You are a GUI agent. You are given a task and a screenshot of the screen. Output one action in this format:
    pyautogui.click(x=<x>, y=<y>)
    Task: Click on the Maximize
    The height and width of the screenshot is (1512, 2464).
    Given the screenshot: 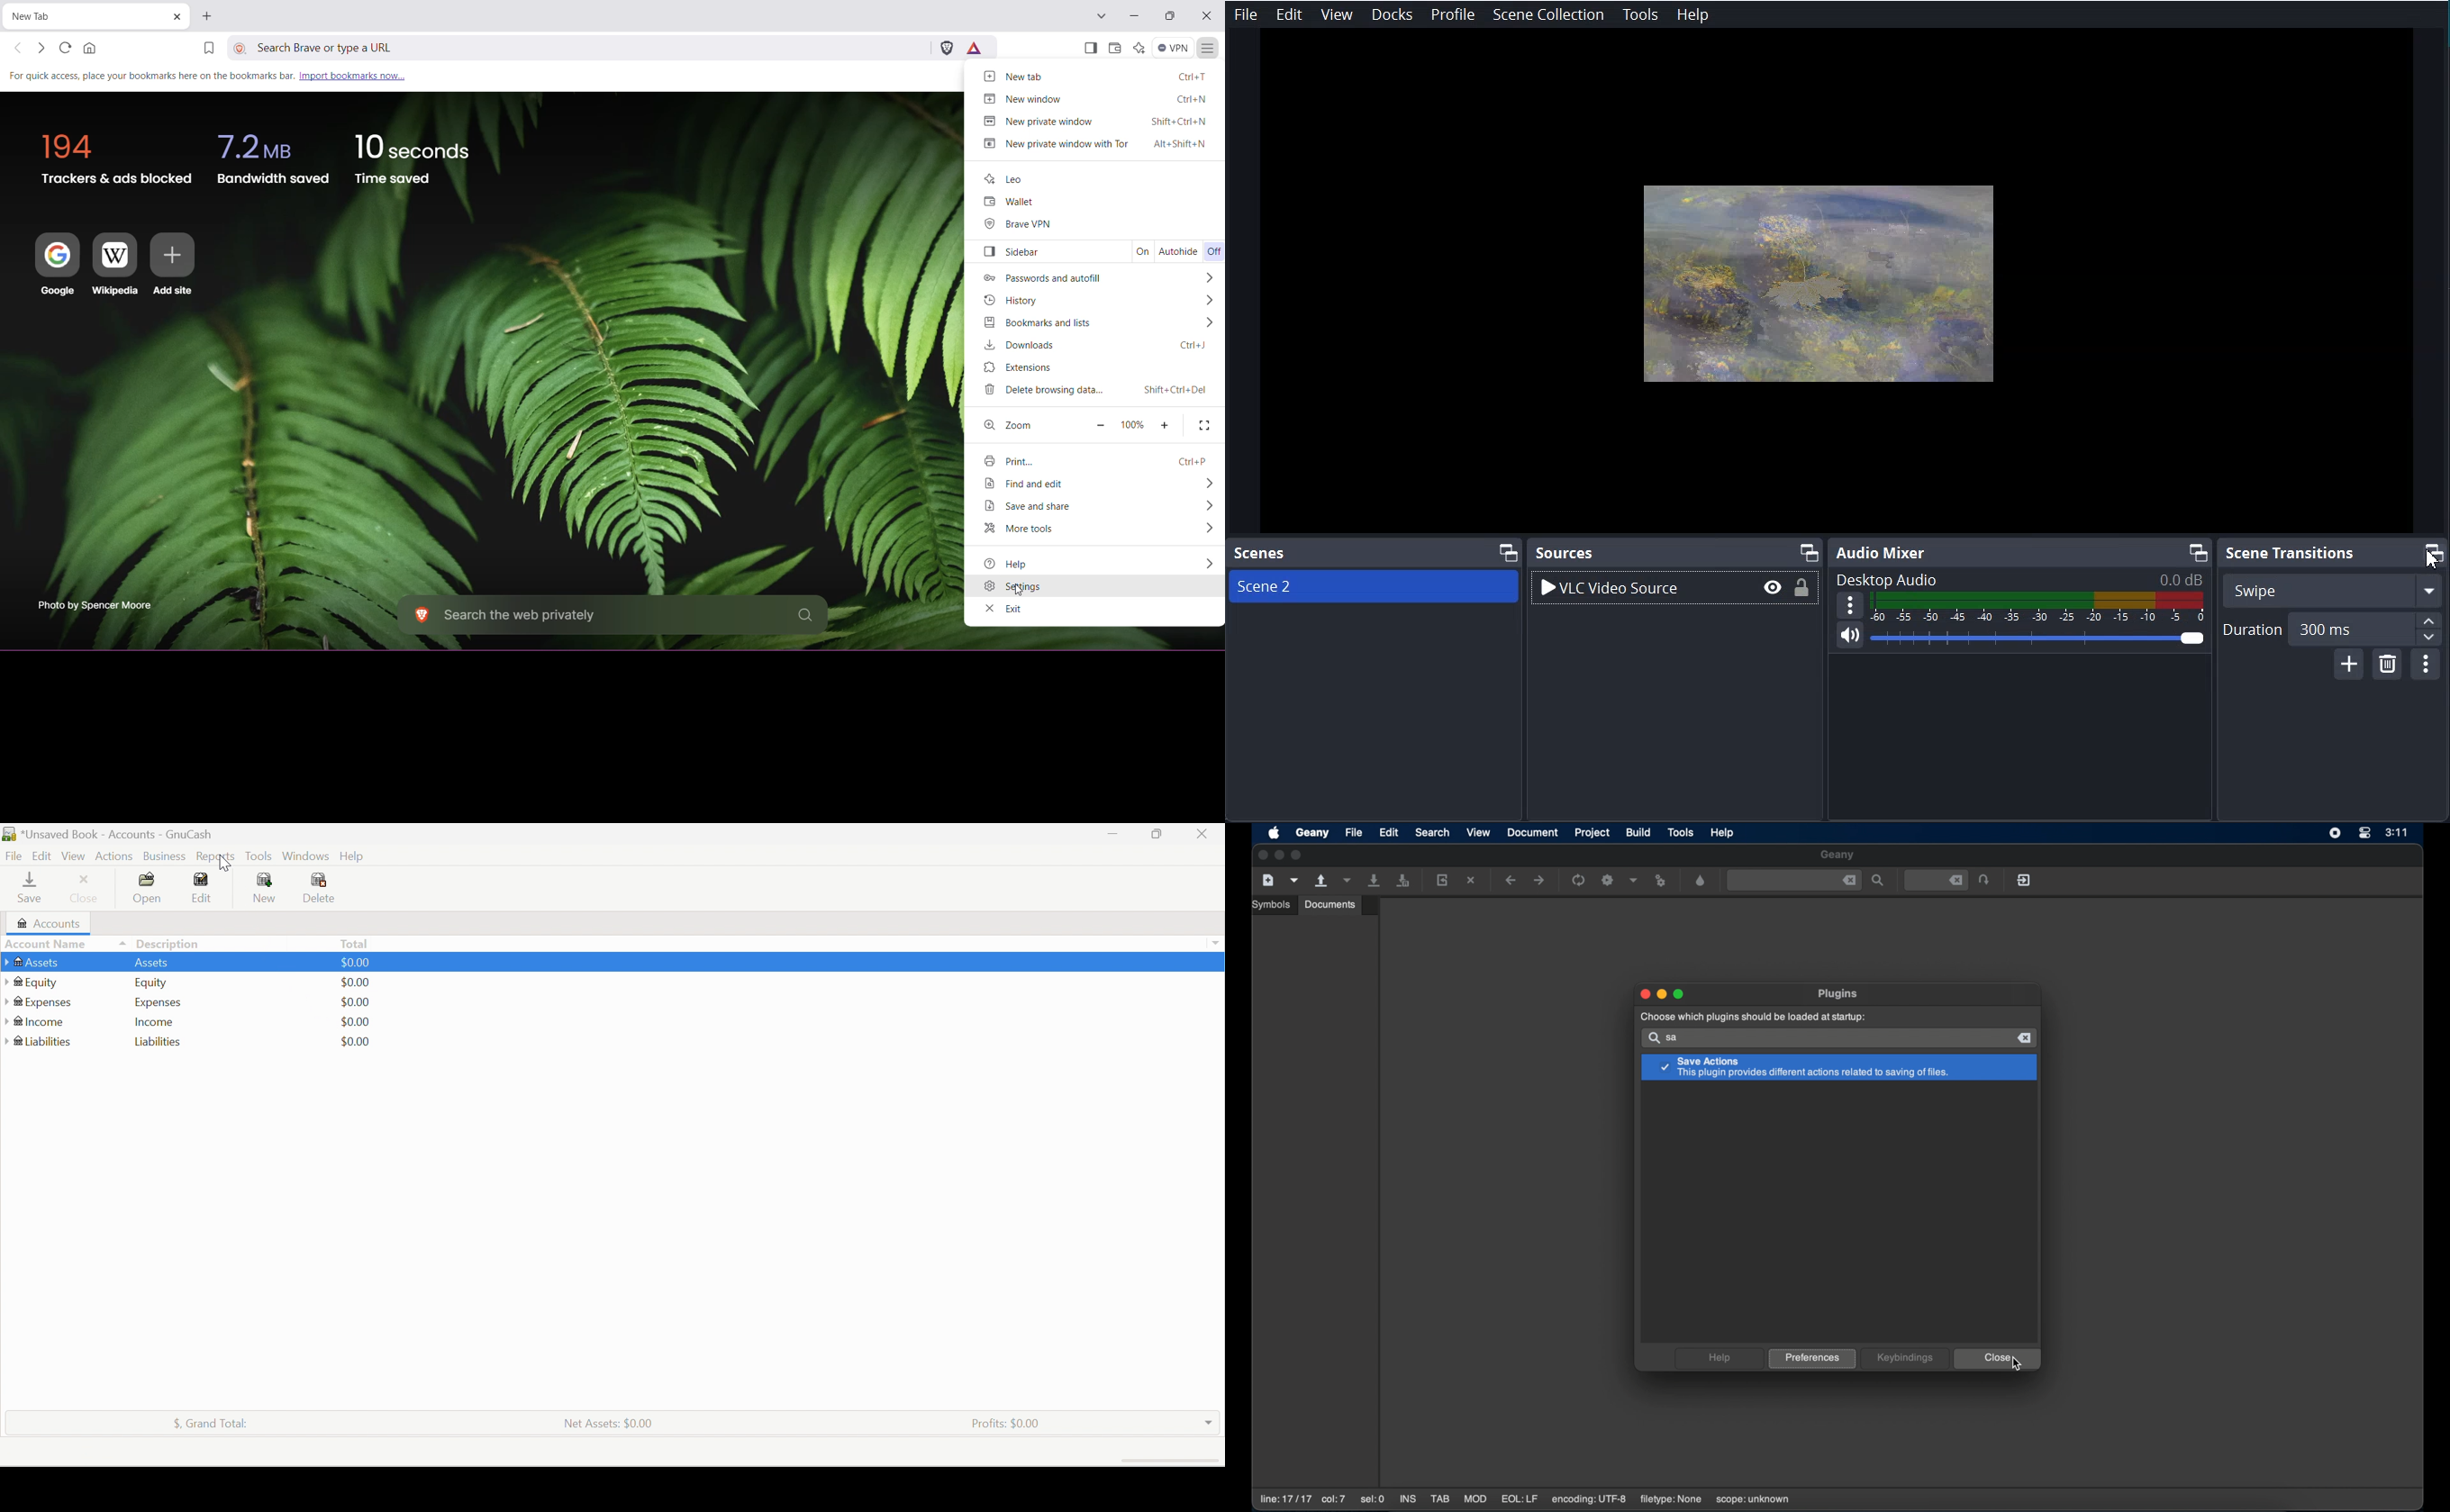 What is the action you would take?
    pyautogui.click(x=2199, y=551)
    